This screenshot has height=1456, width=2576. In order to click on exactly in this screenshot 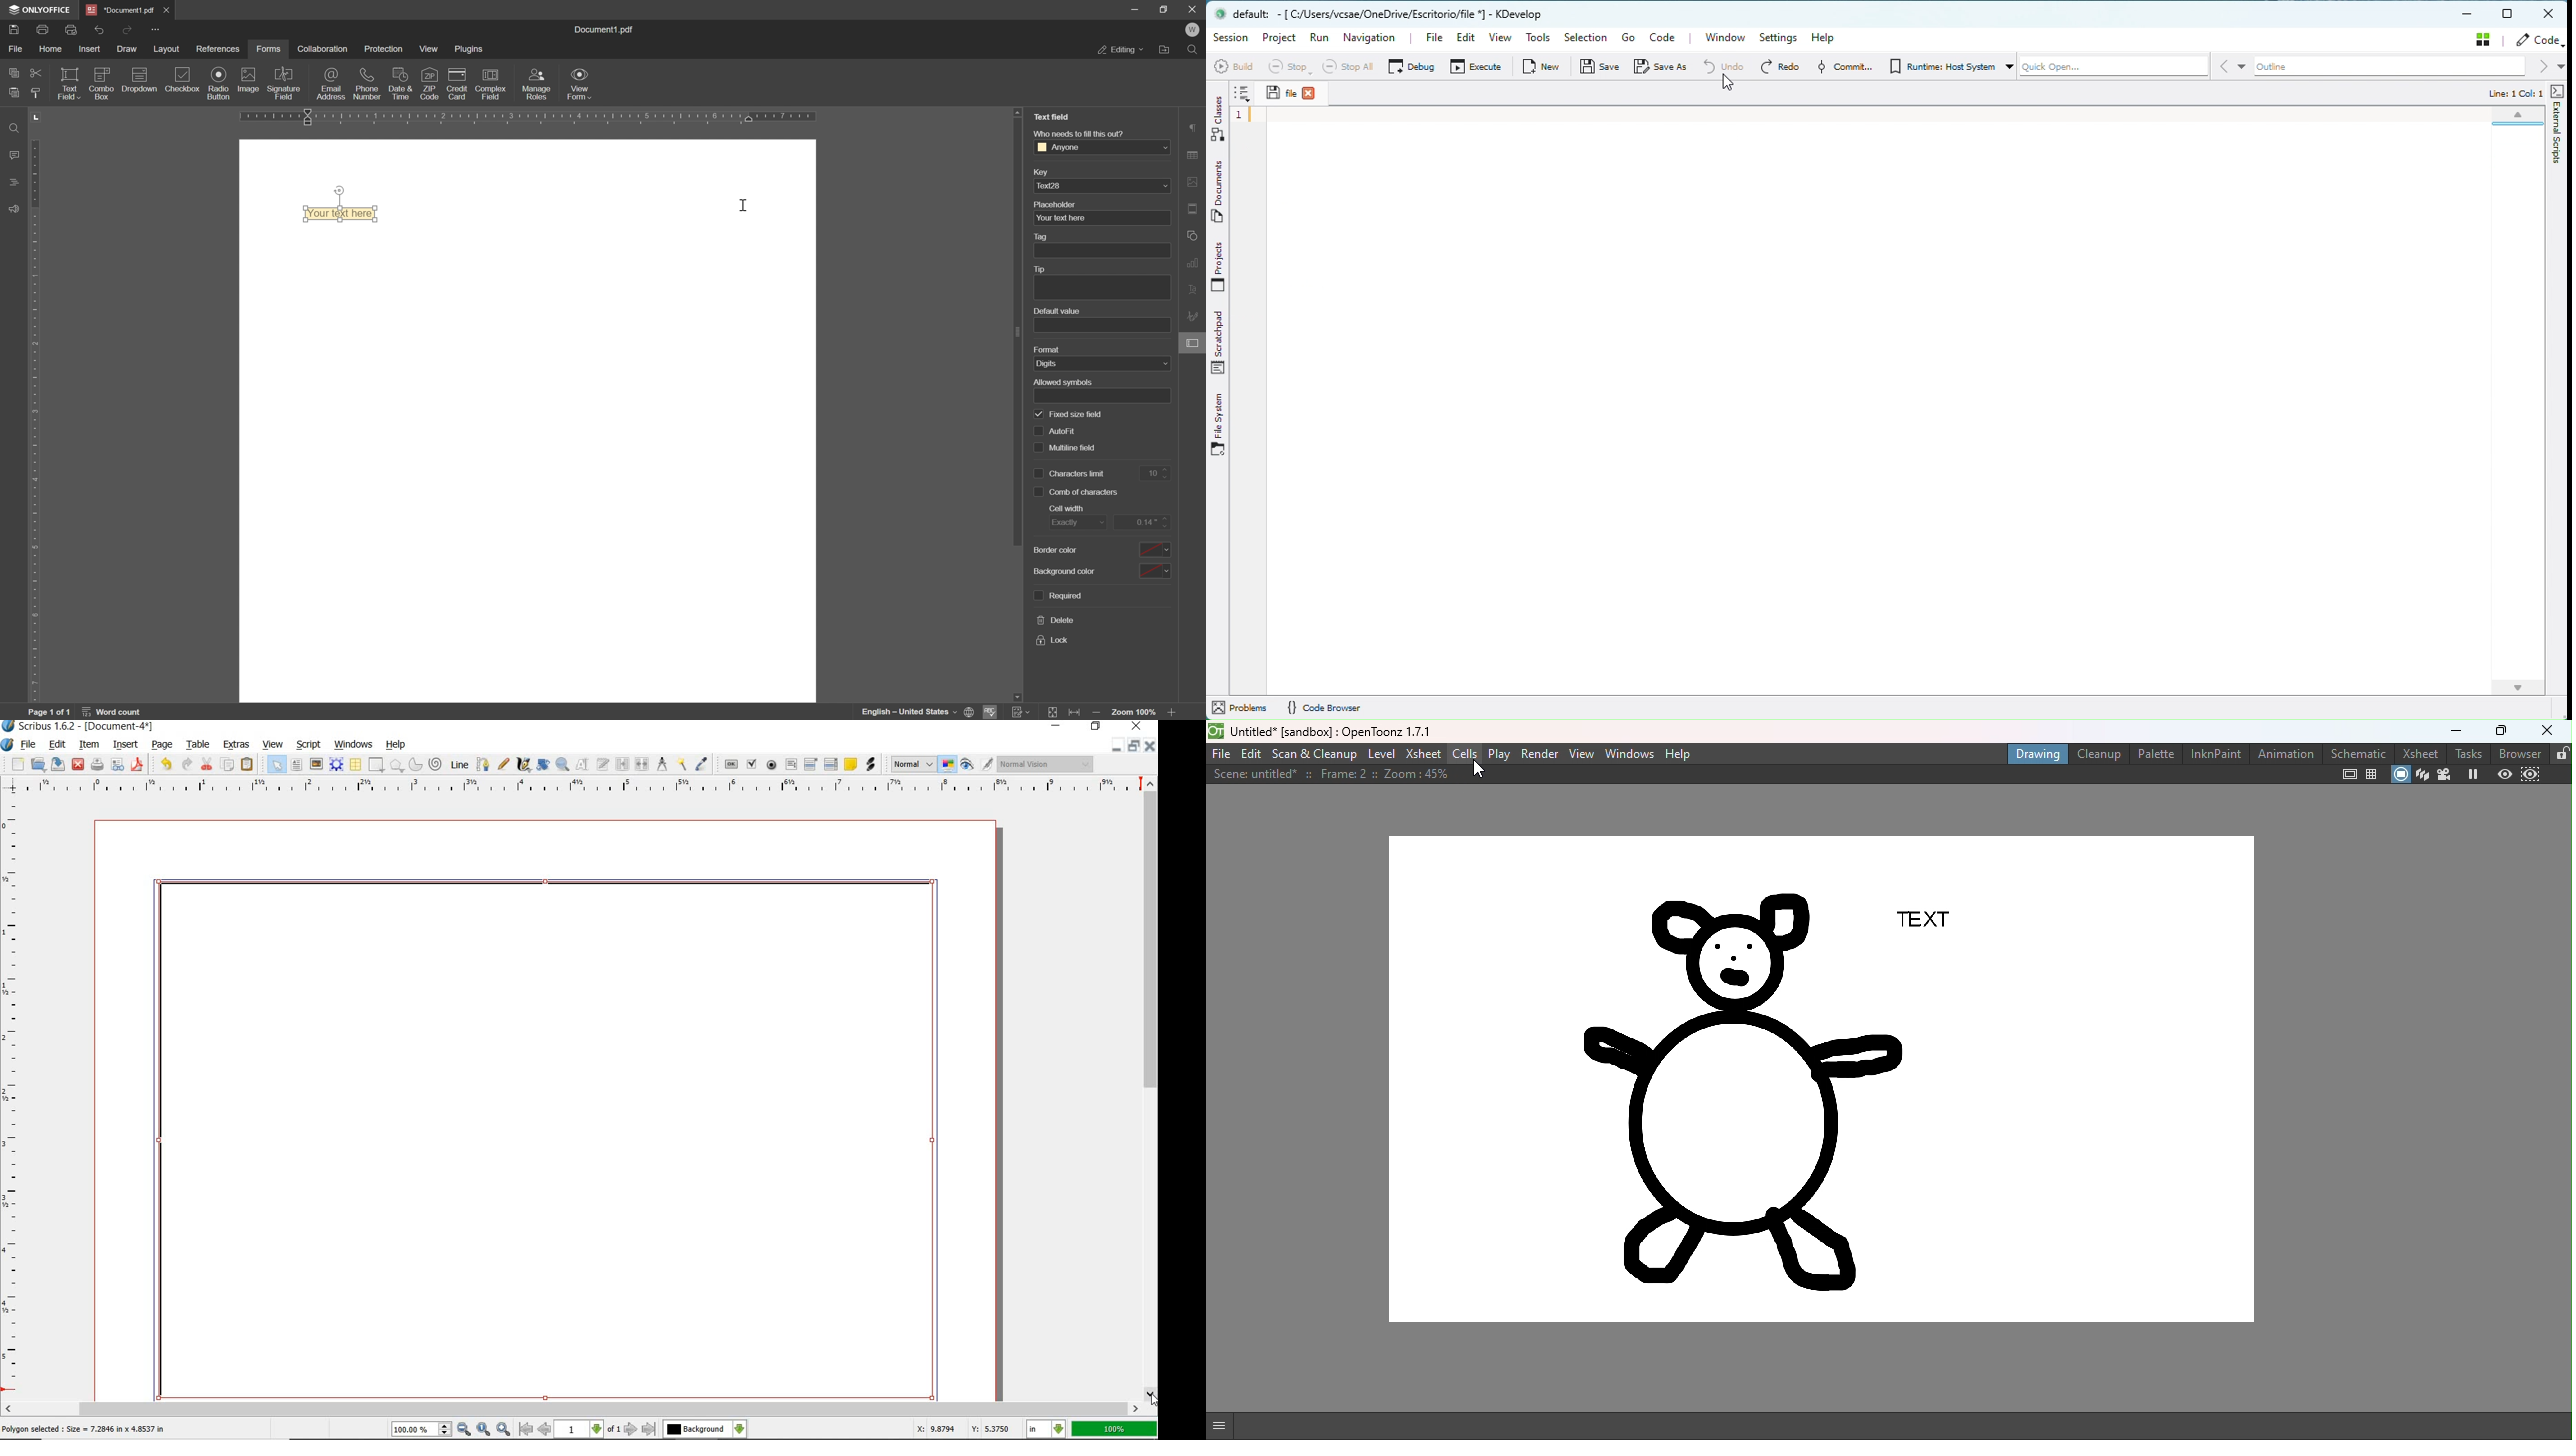, I will do `click(1075, 522)`.